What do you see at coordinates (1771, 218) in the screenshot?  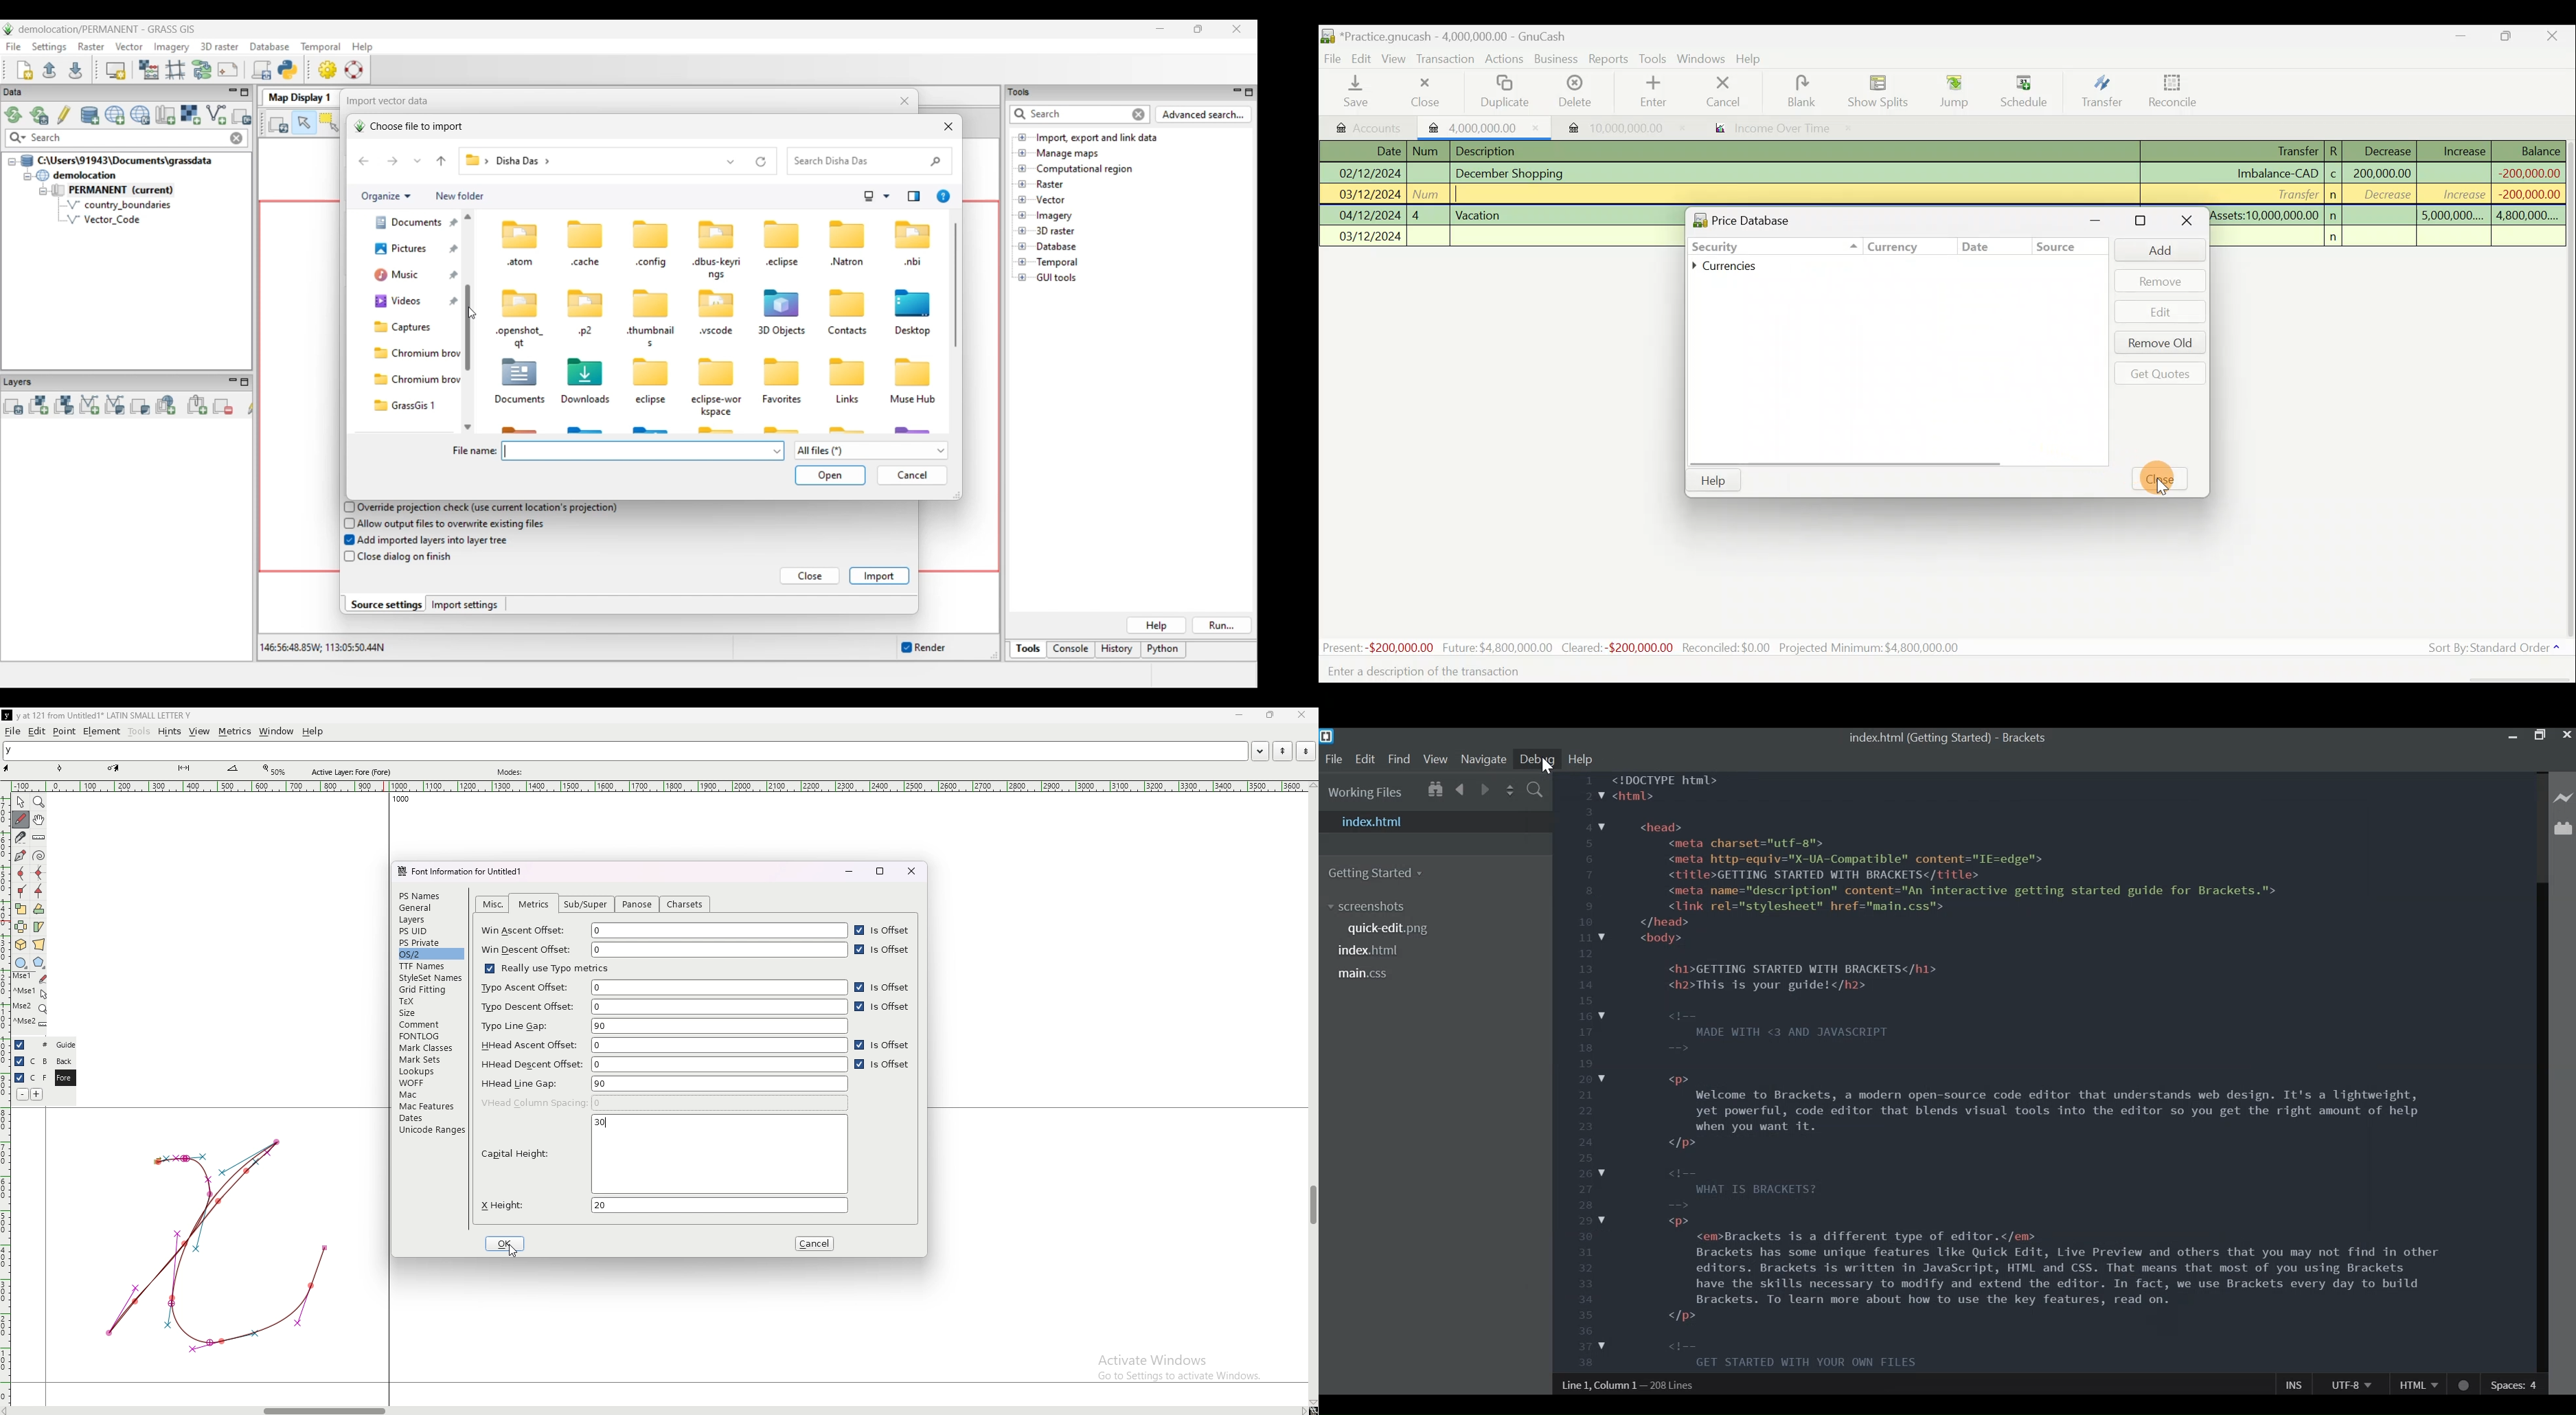 I see `Price database` at bounding box center [1771, 218].